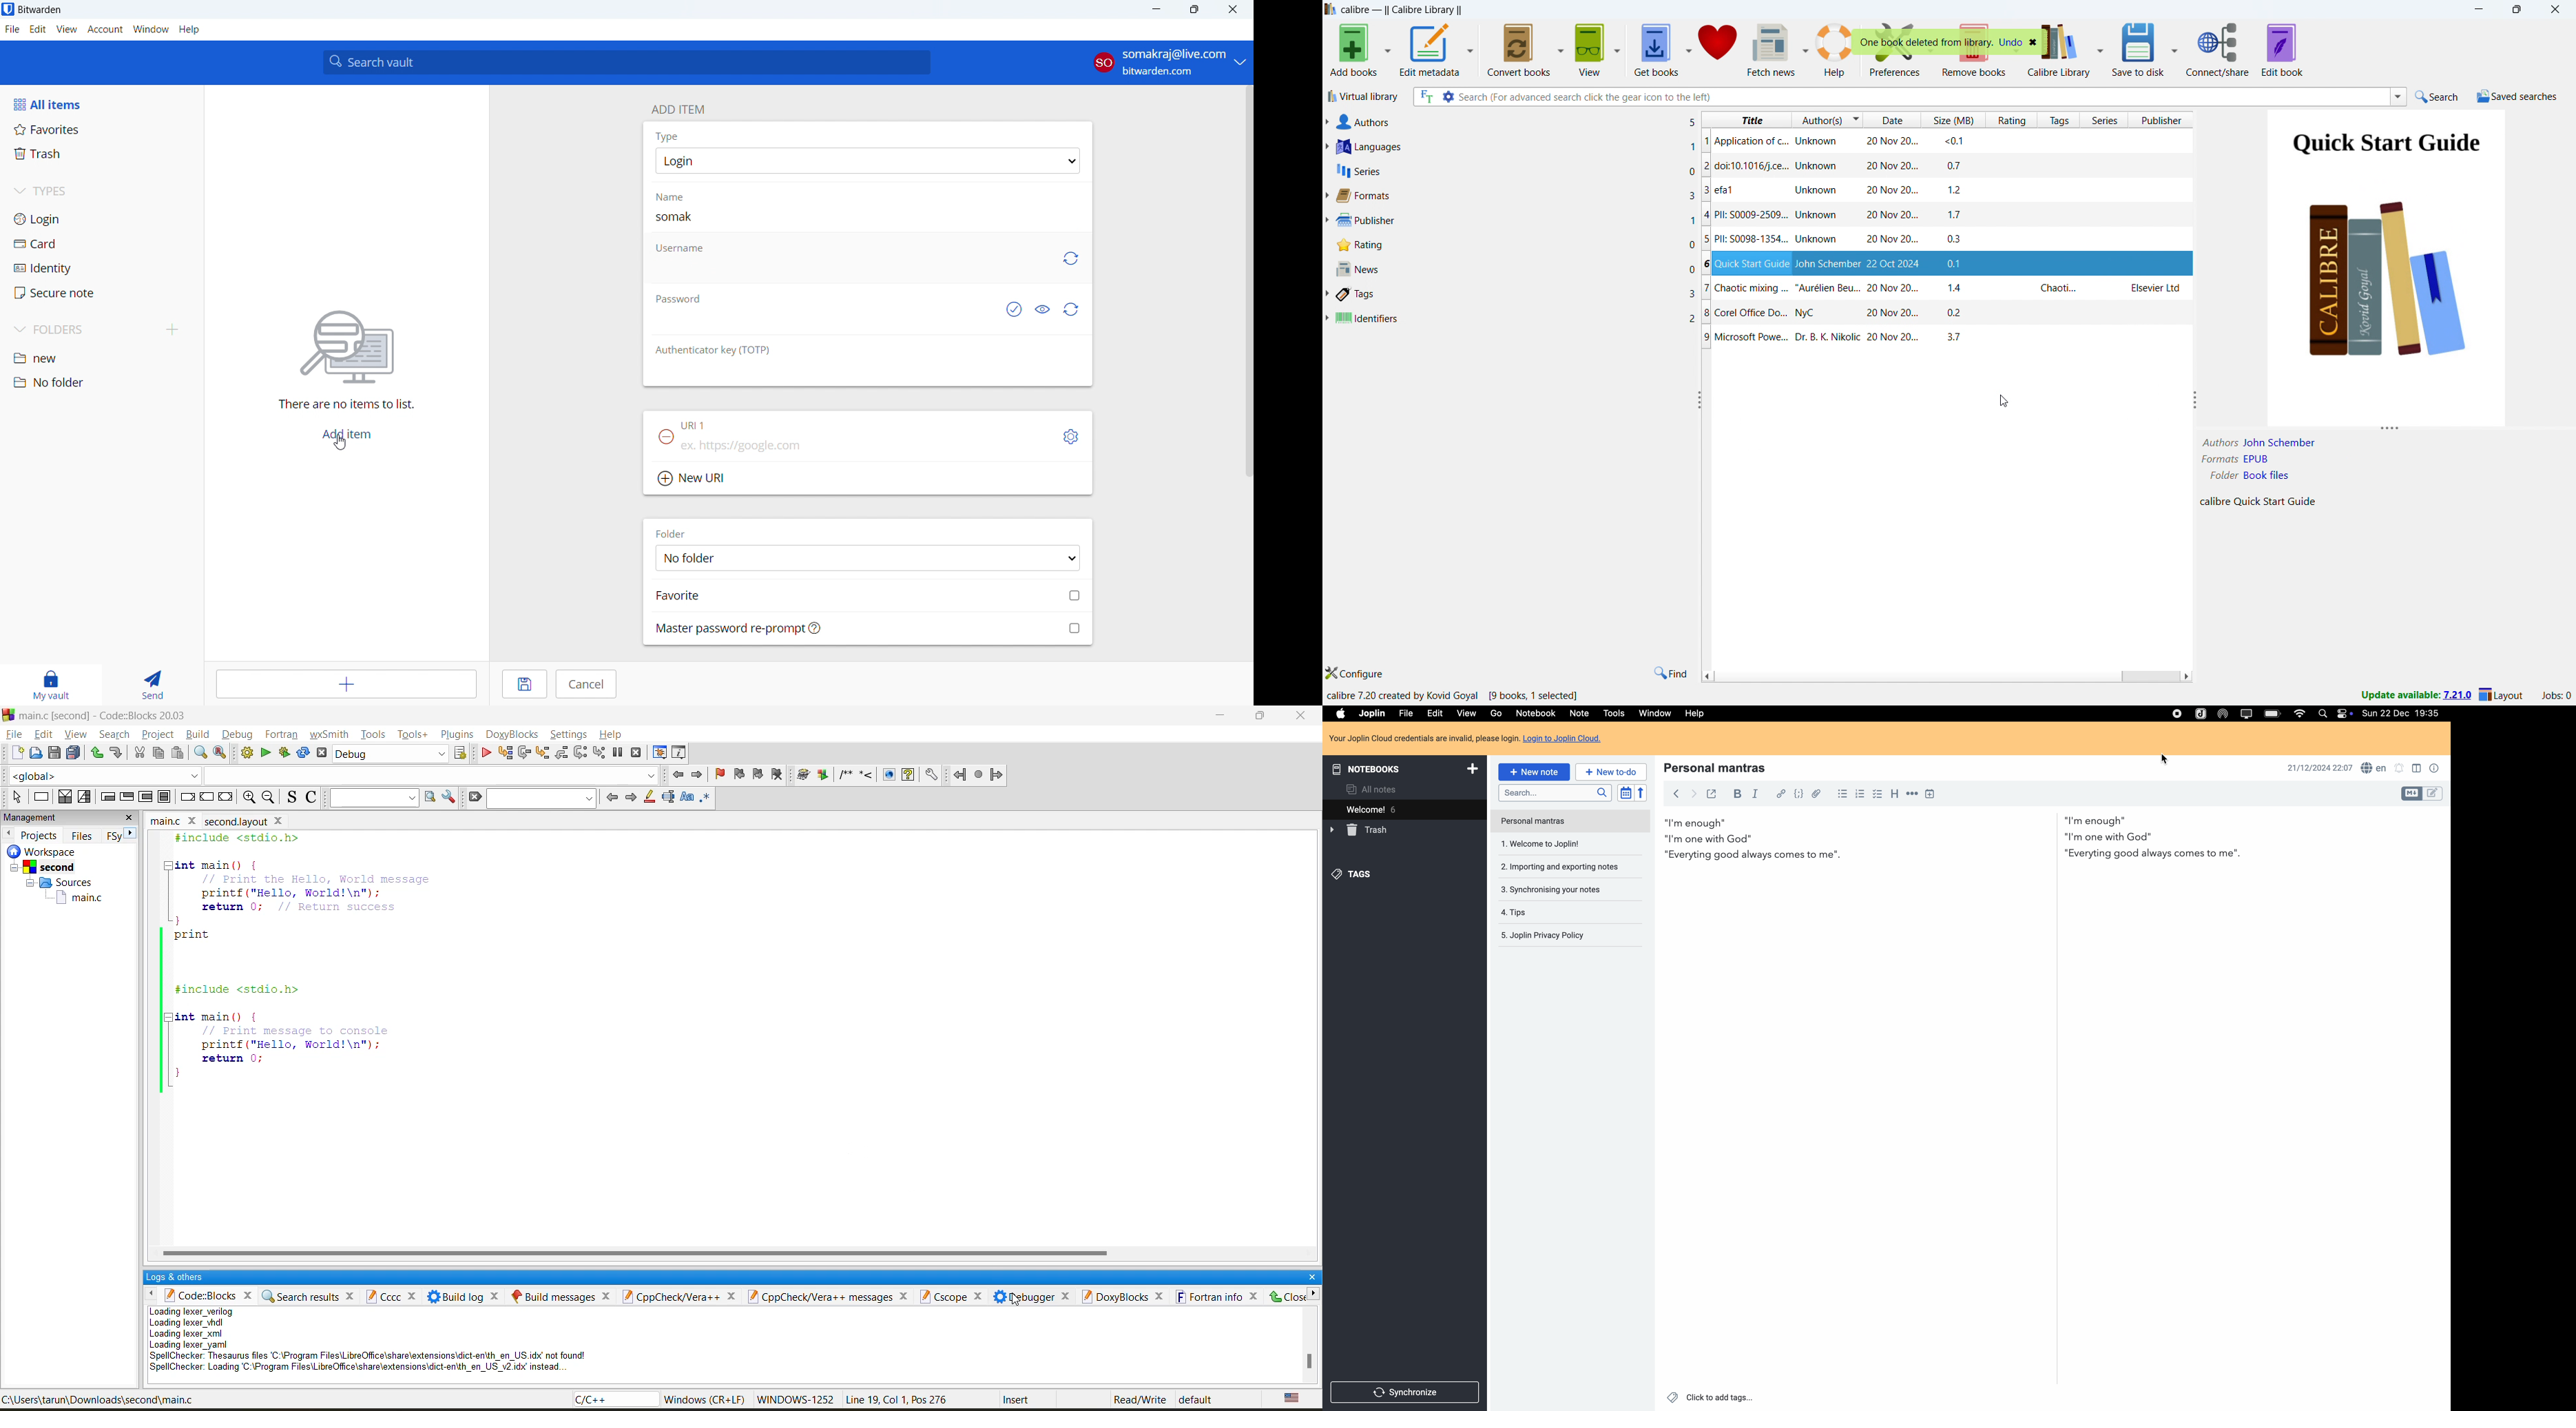 This screenshot has width=2576, height=1428. Describe the element at coordinates (524, 753) in the screenshot. I see `next line` at that location.